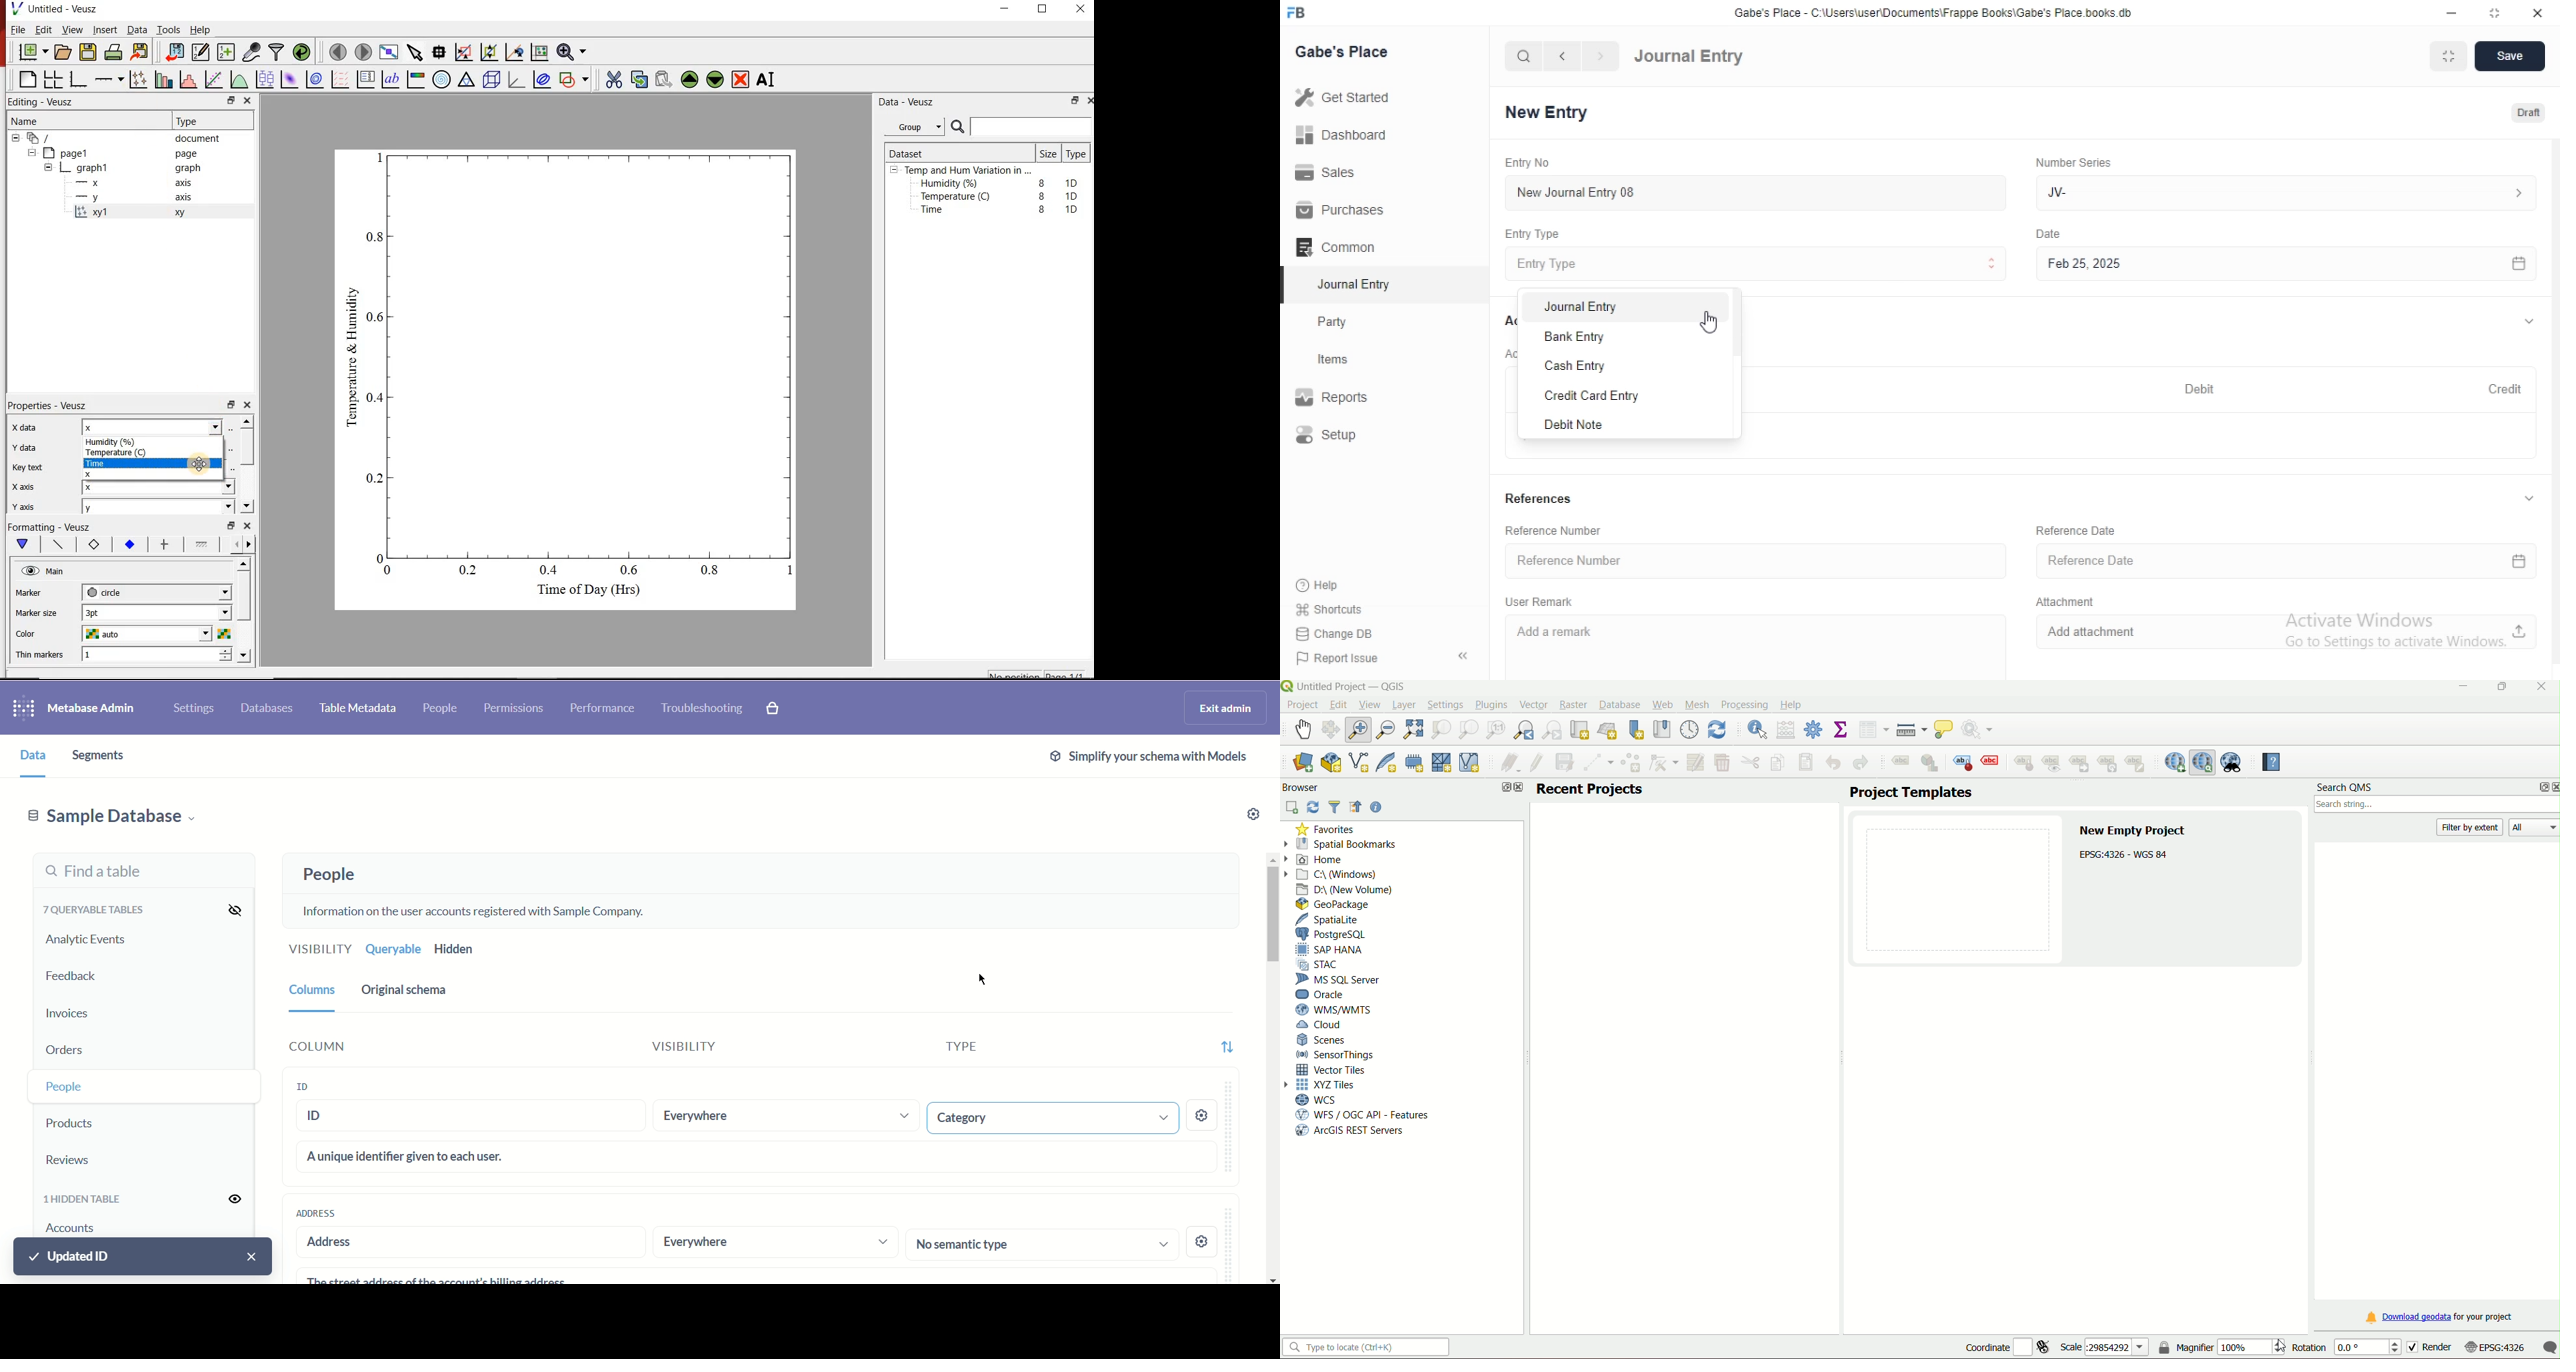  What do you see at coordinates (2496, 389) in the screenshot?
I see `Credit` at bounding box center [2496, 389].